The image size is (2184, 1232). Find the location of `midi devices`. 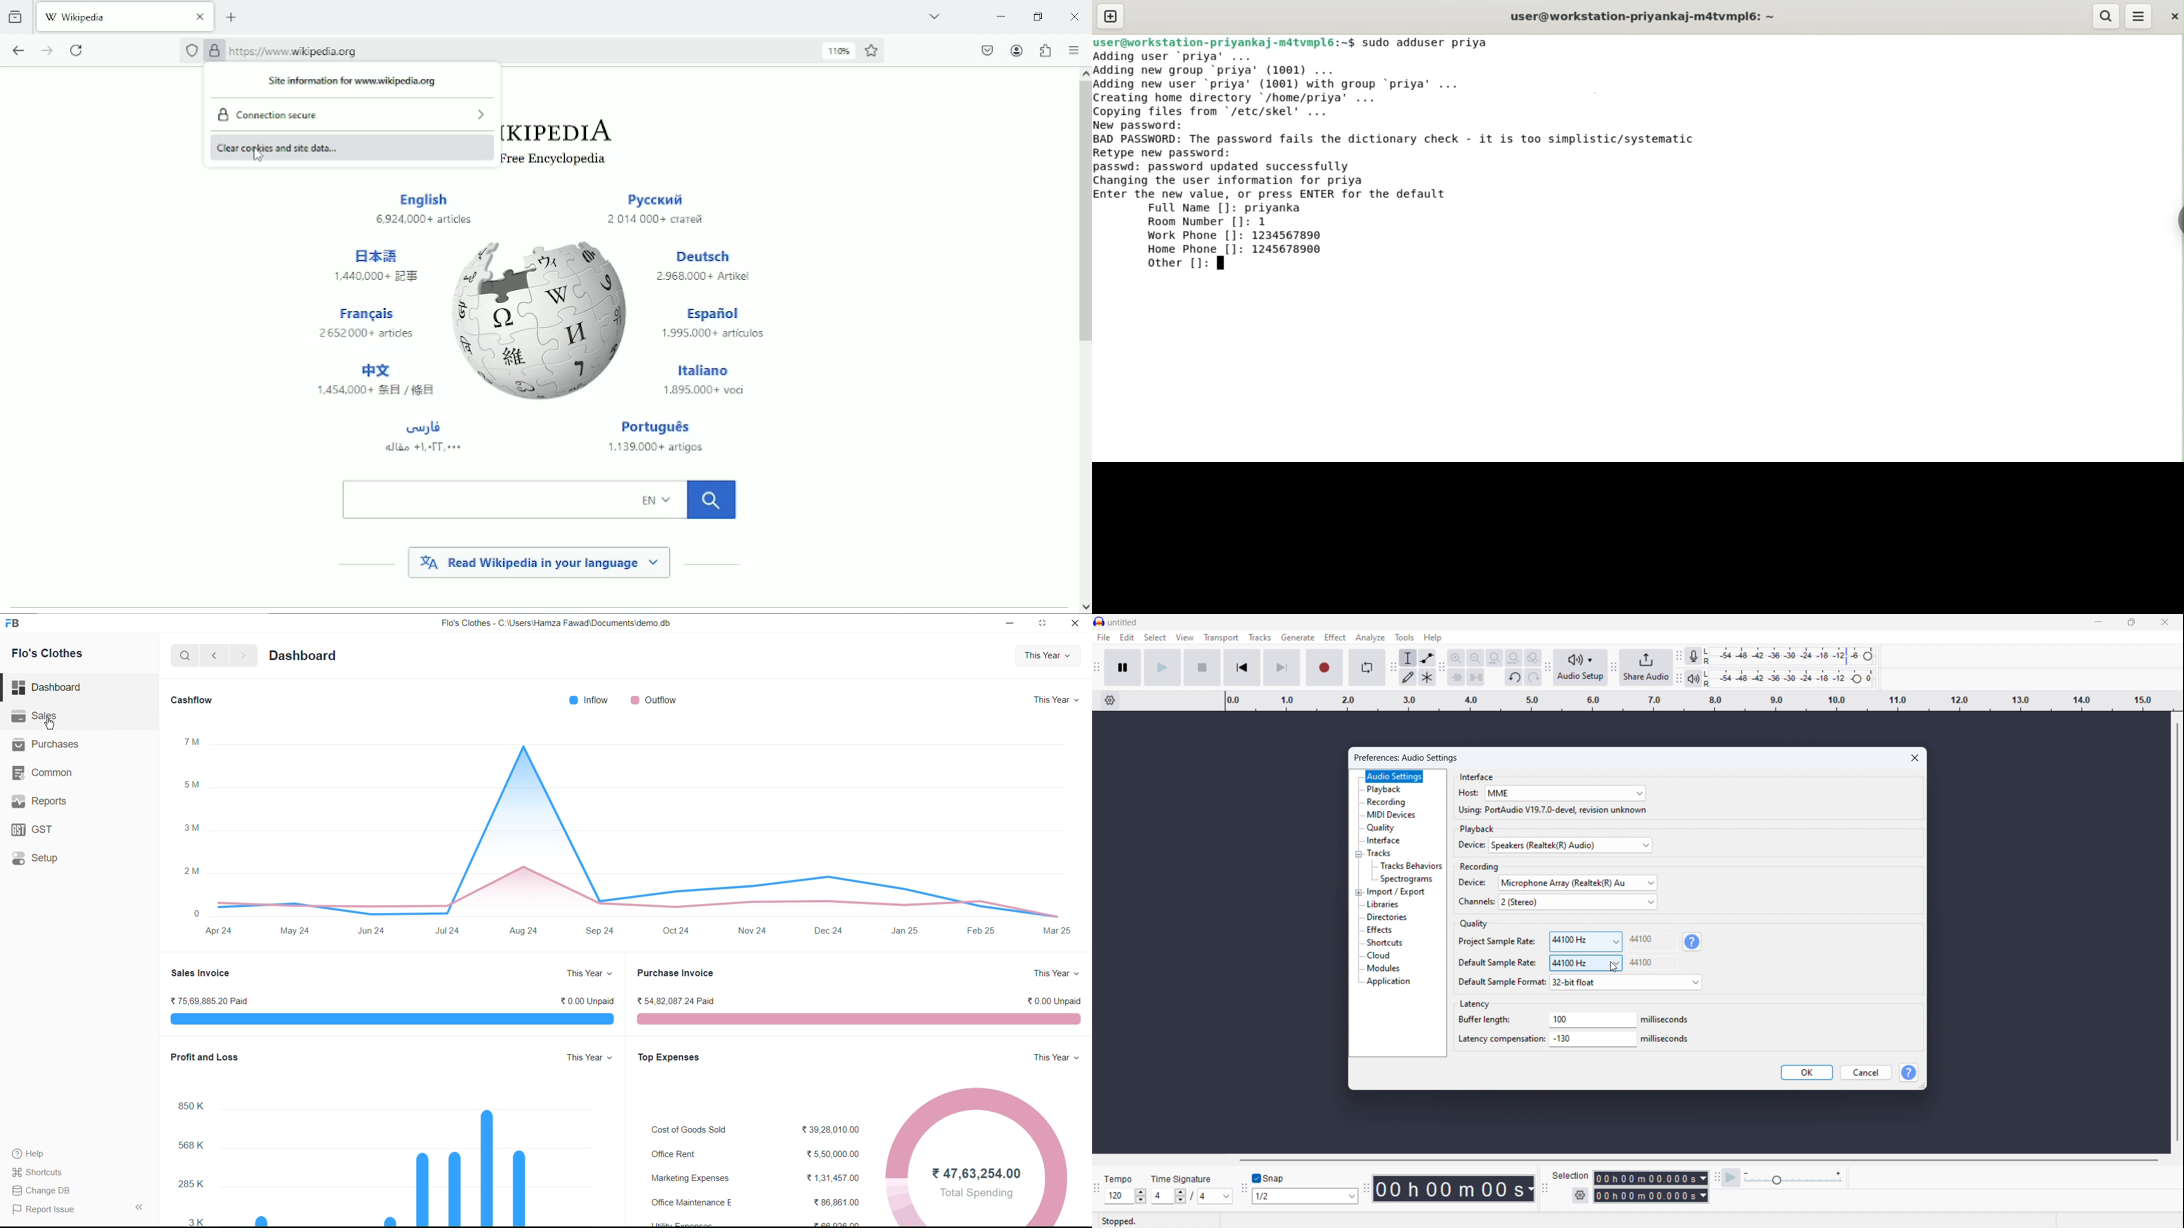

midi devices is located at coordinates (1392, 815).